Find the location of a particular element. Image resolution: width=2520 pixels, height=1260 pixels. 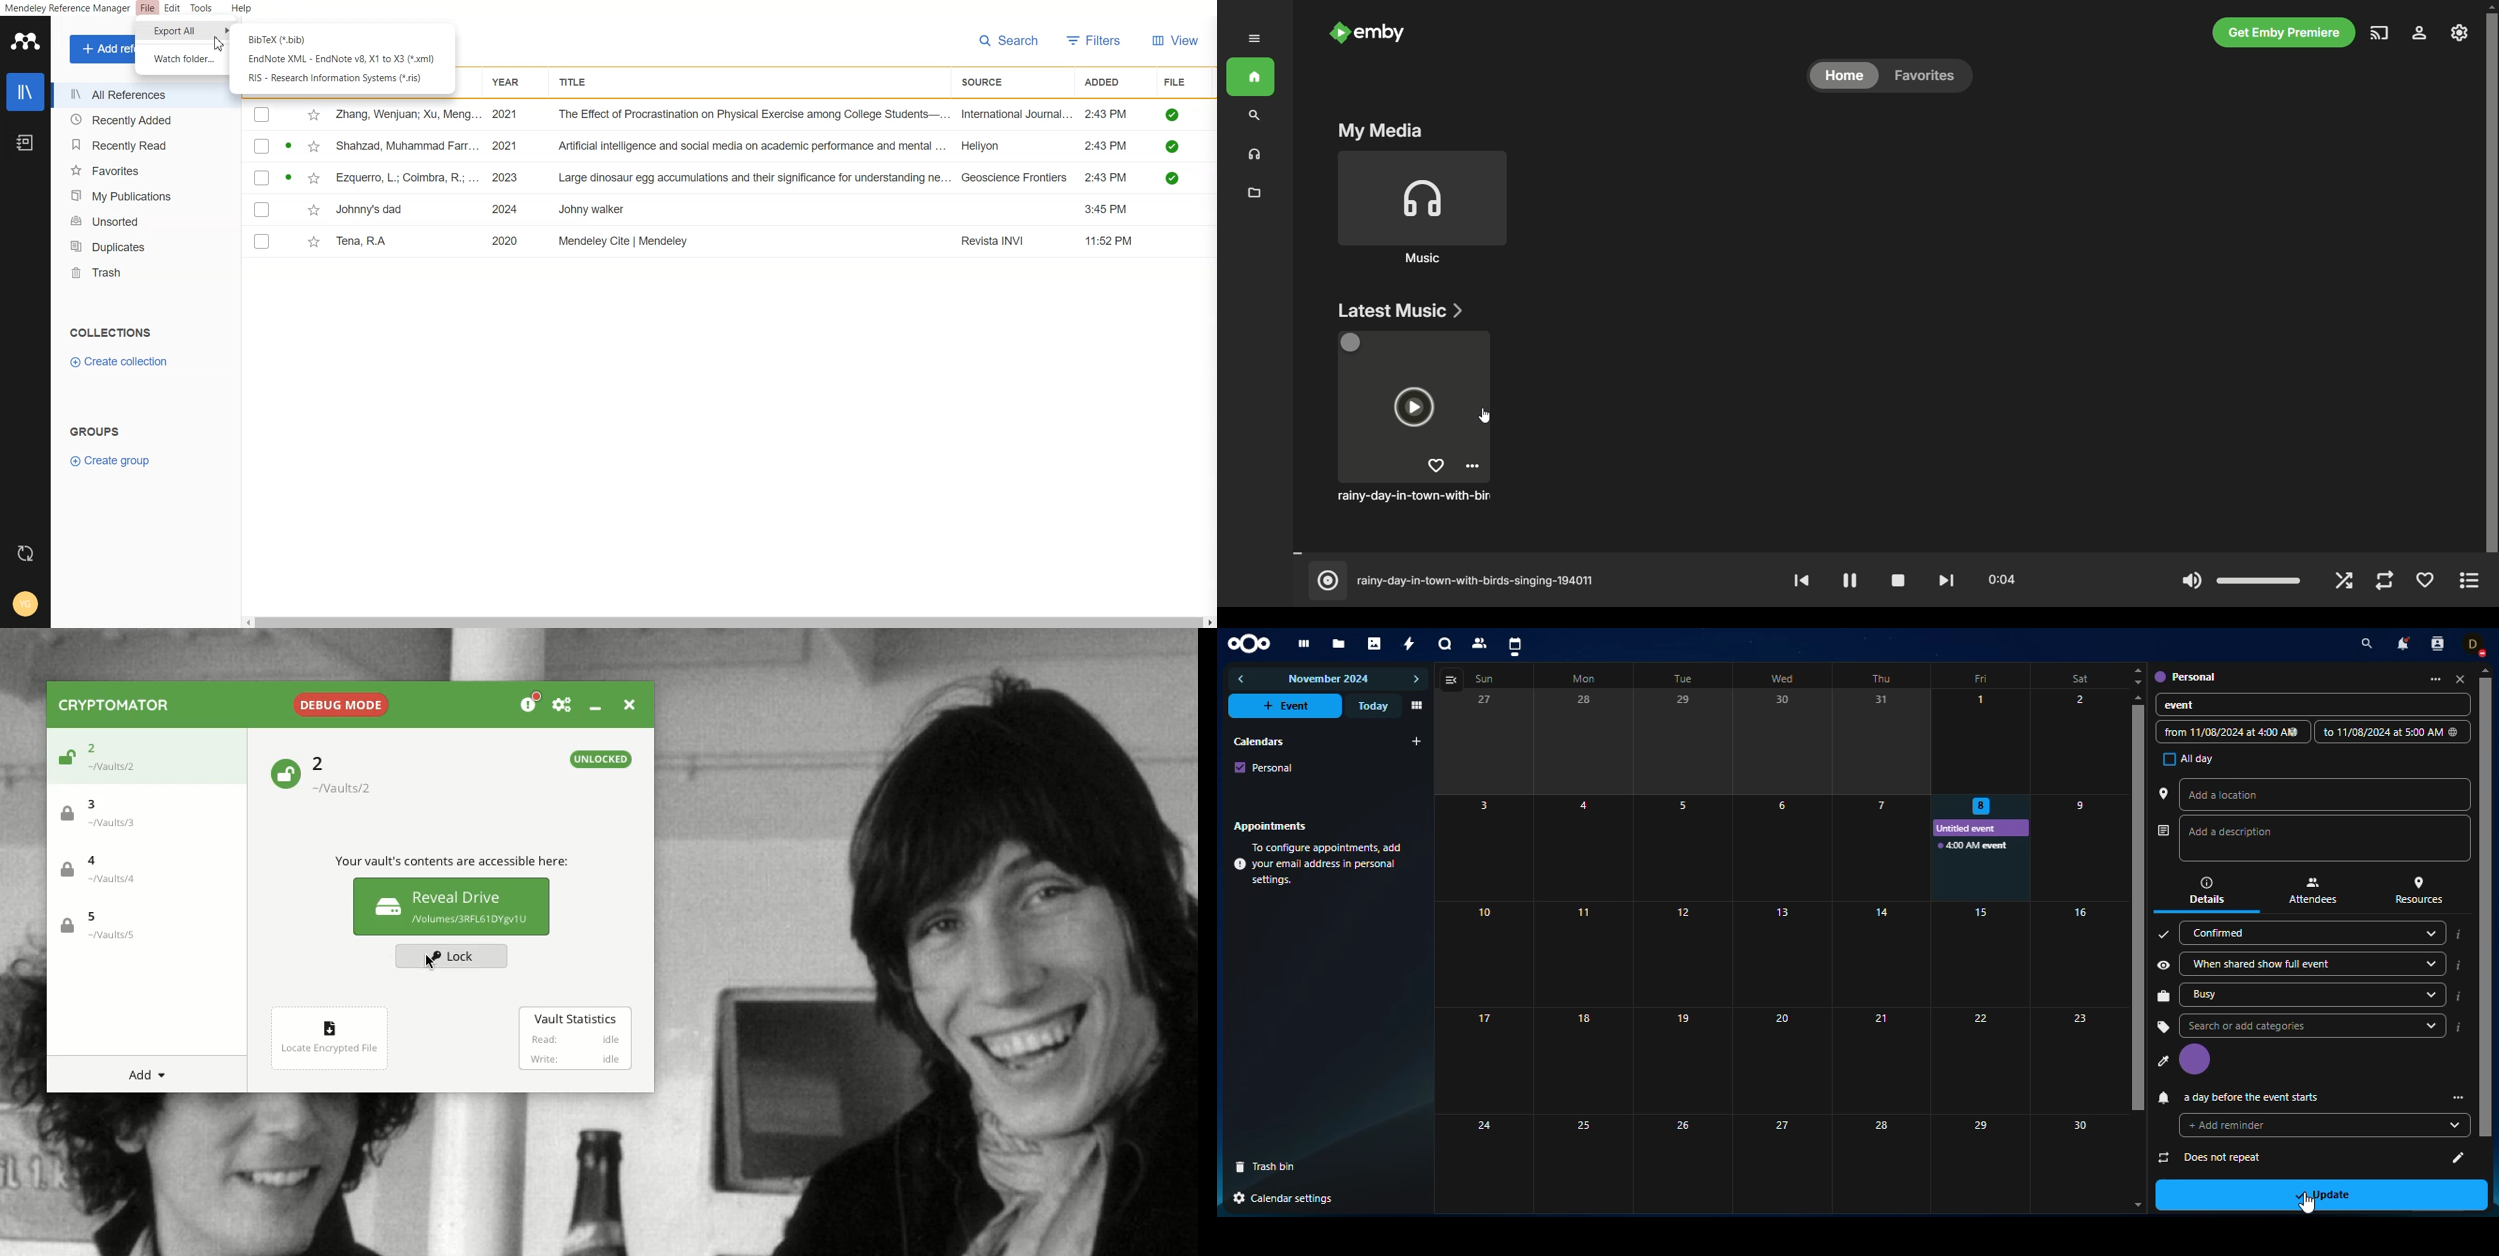

work is located at coordinates (2165, 997).